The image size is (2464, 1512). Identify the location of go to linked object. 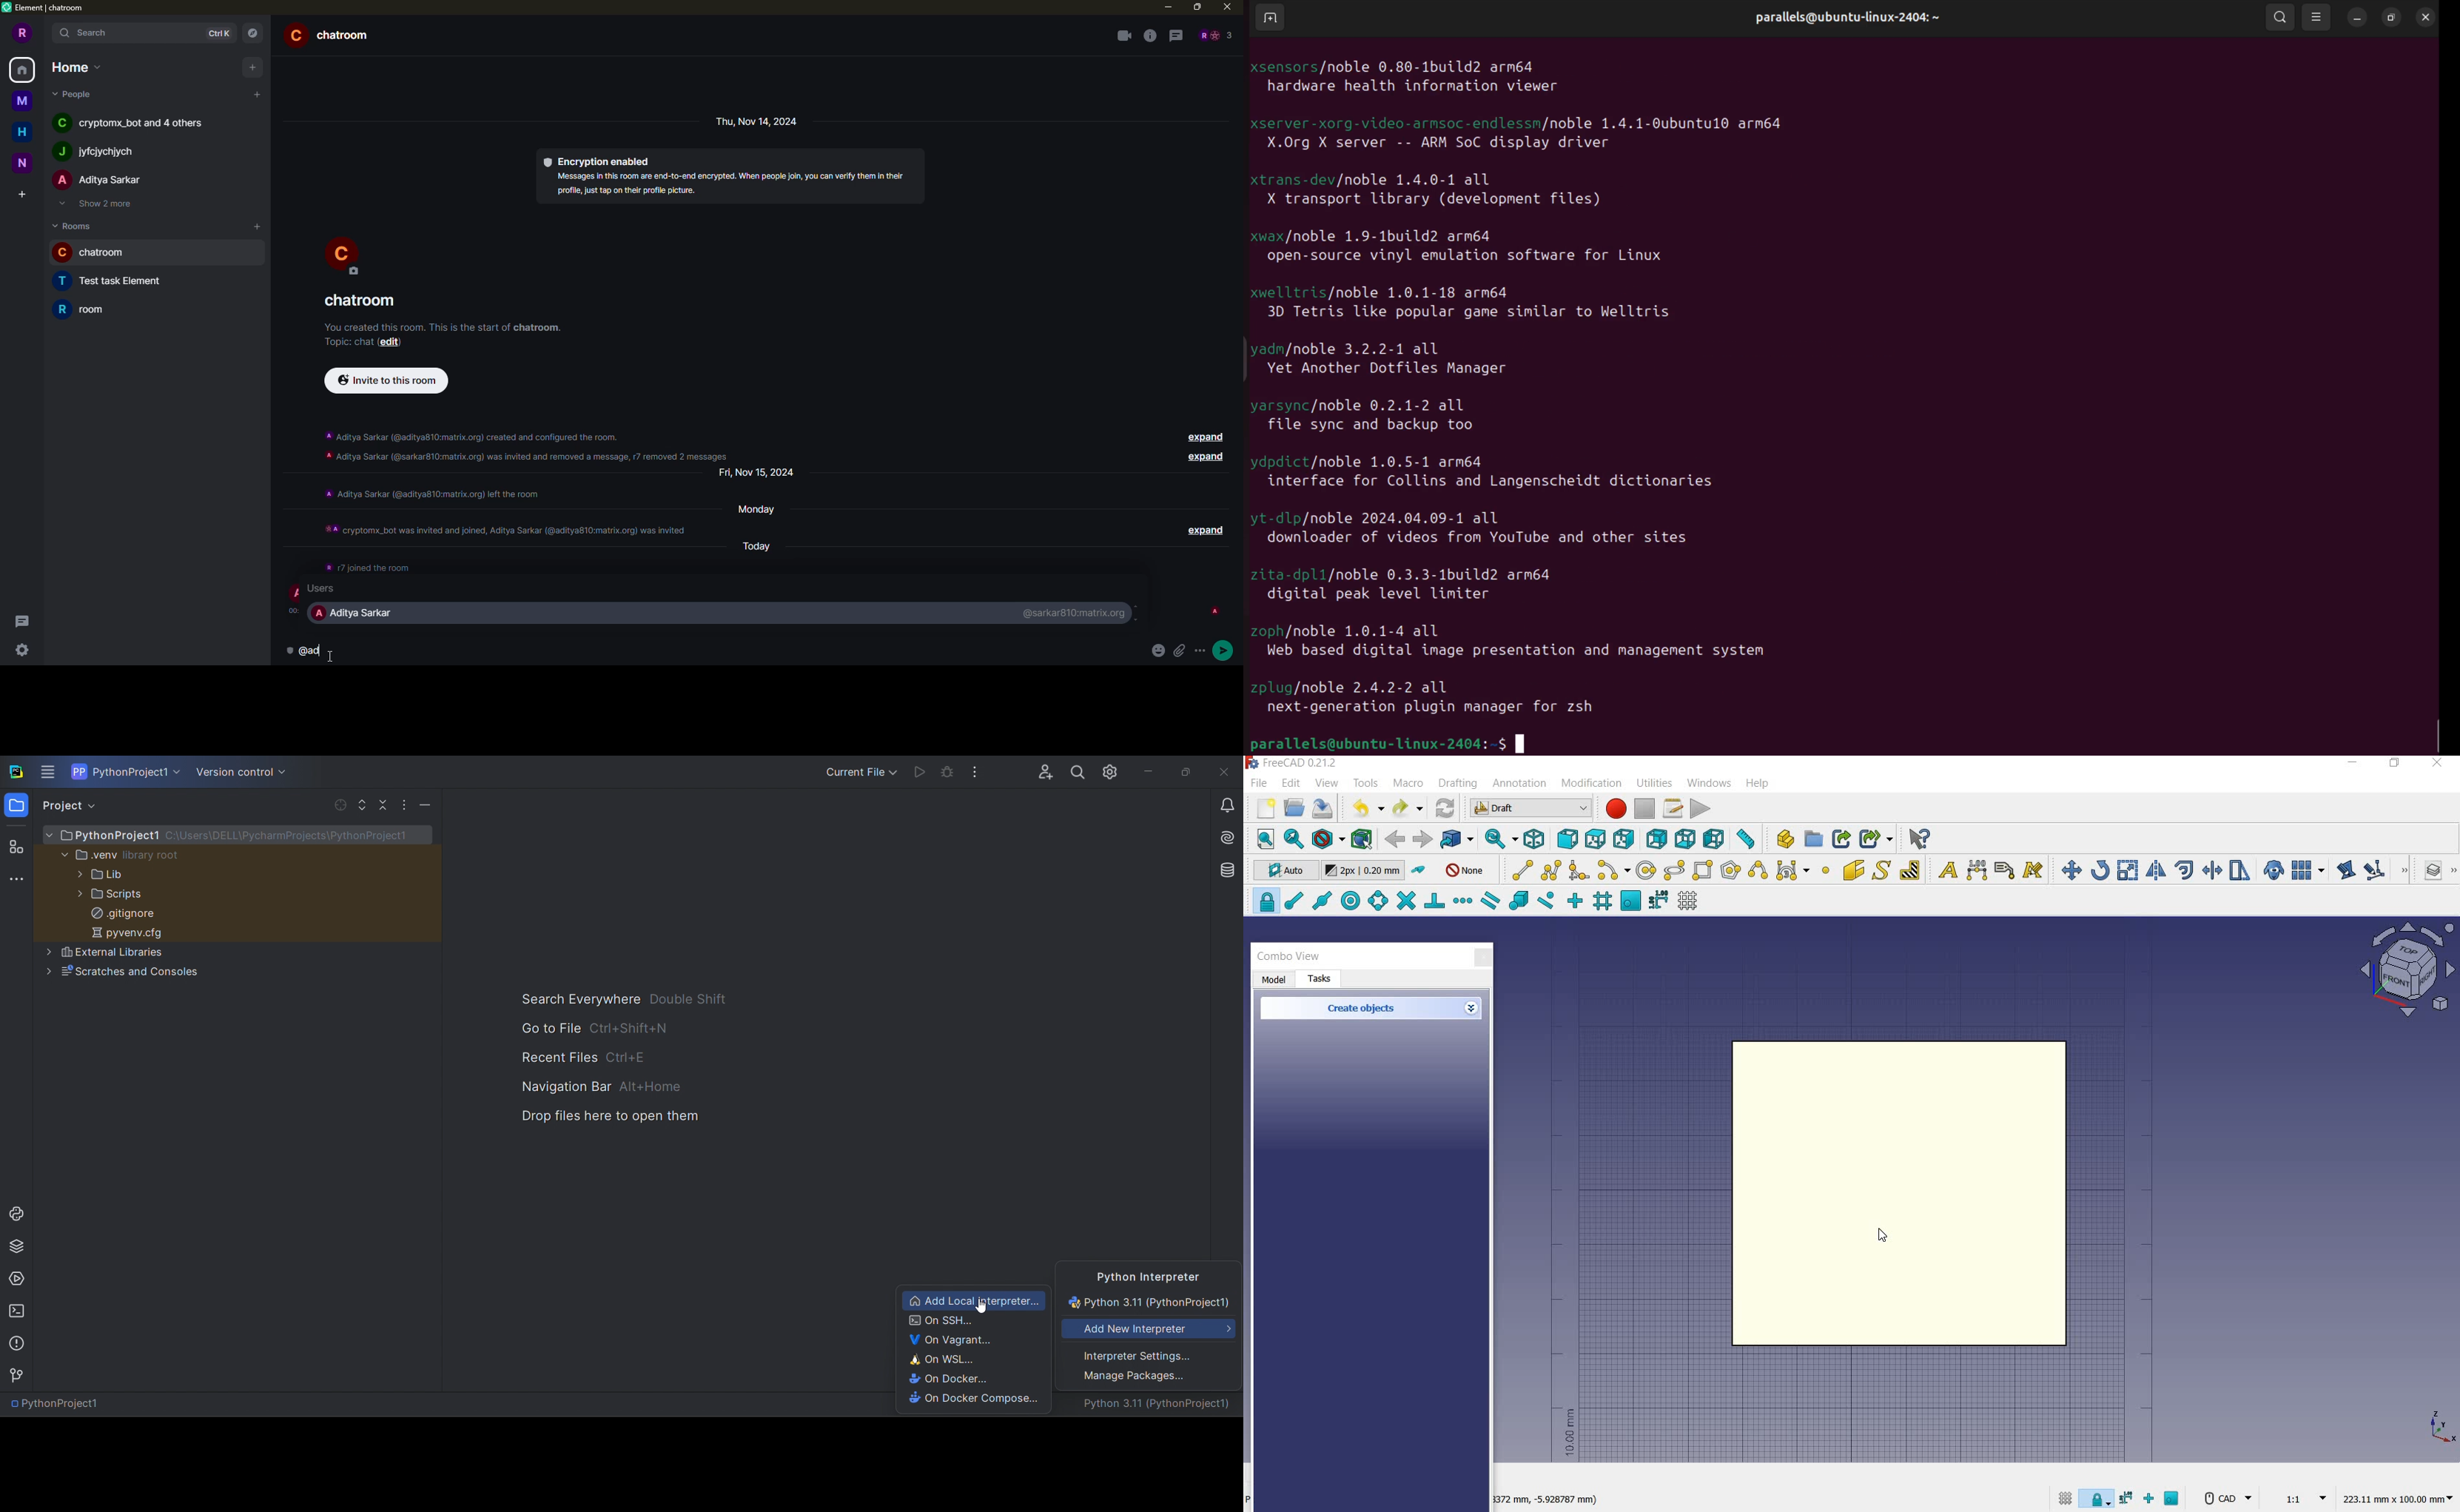
(1458, 840).